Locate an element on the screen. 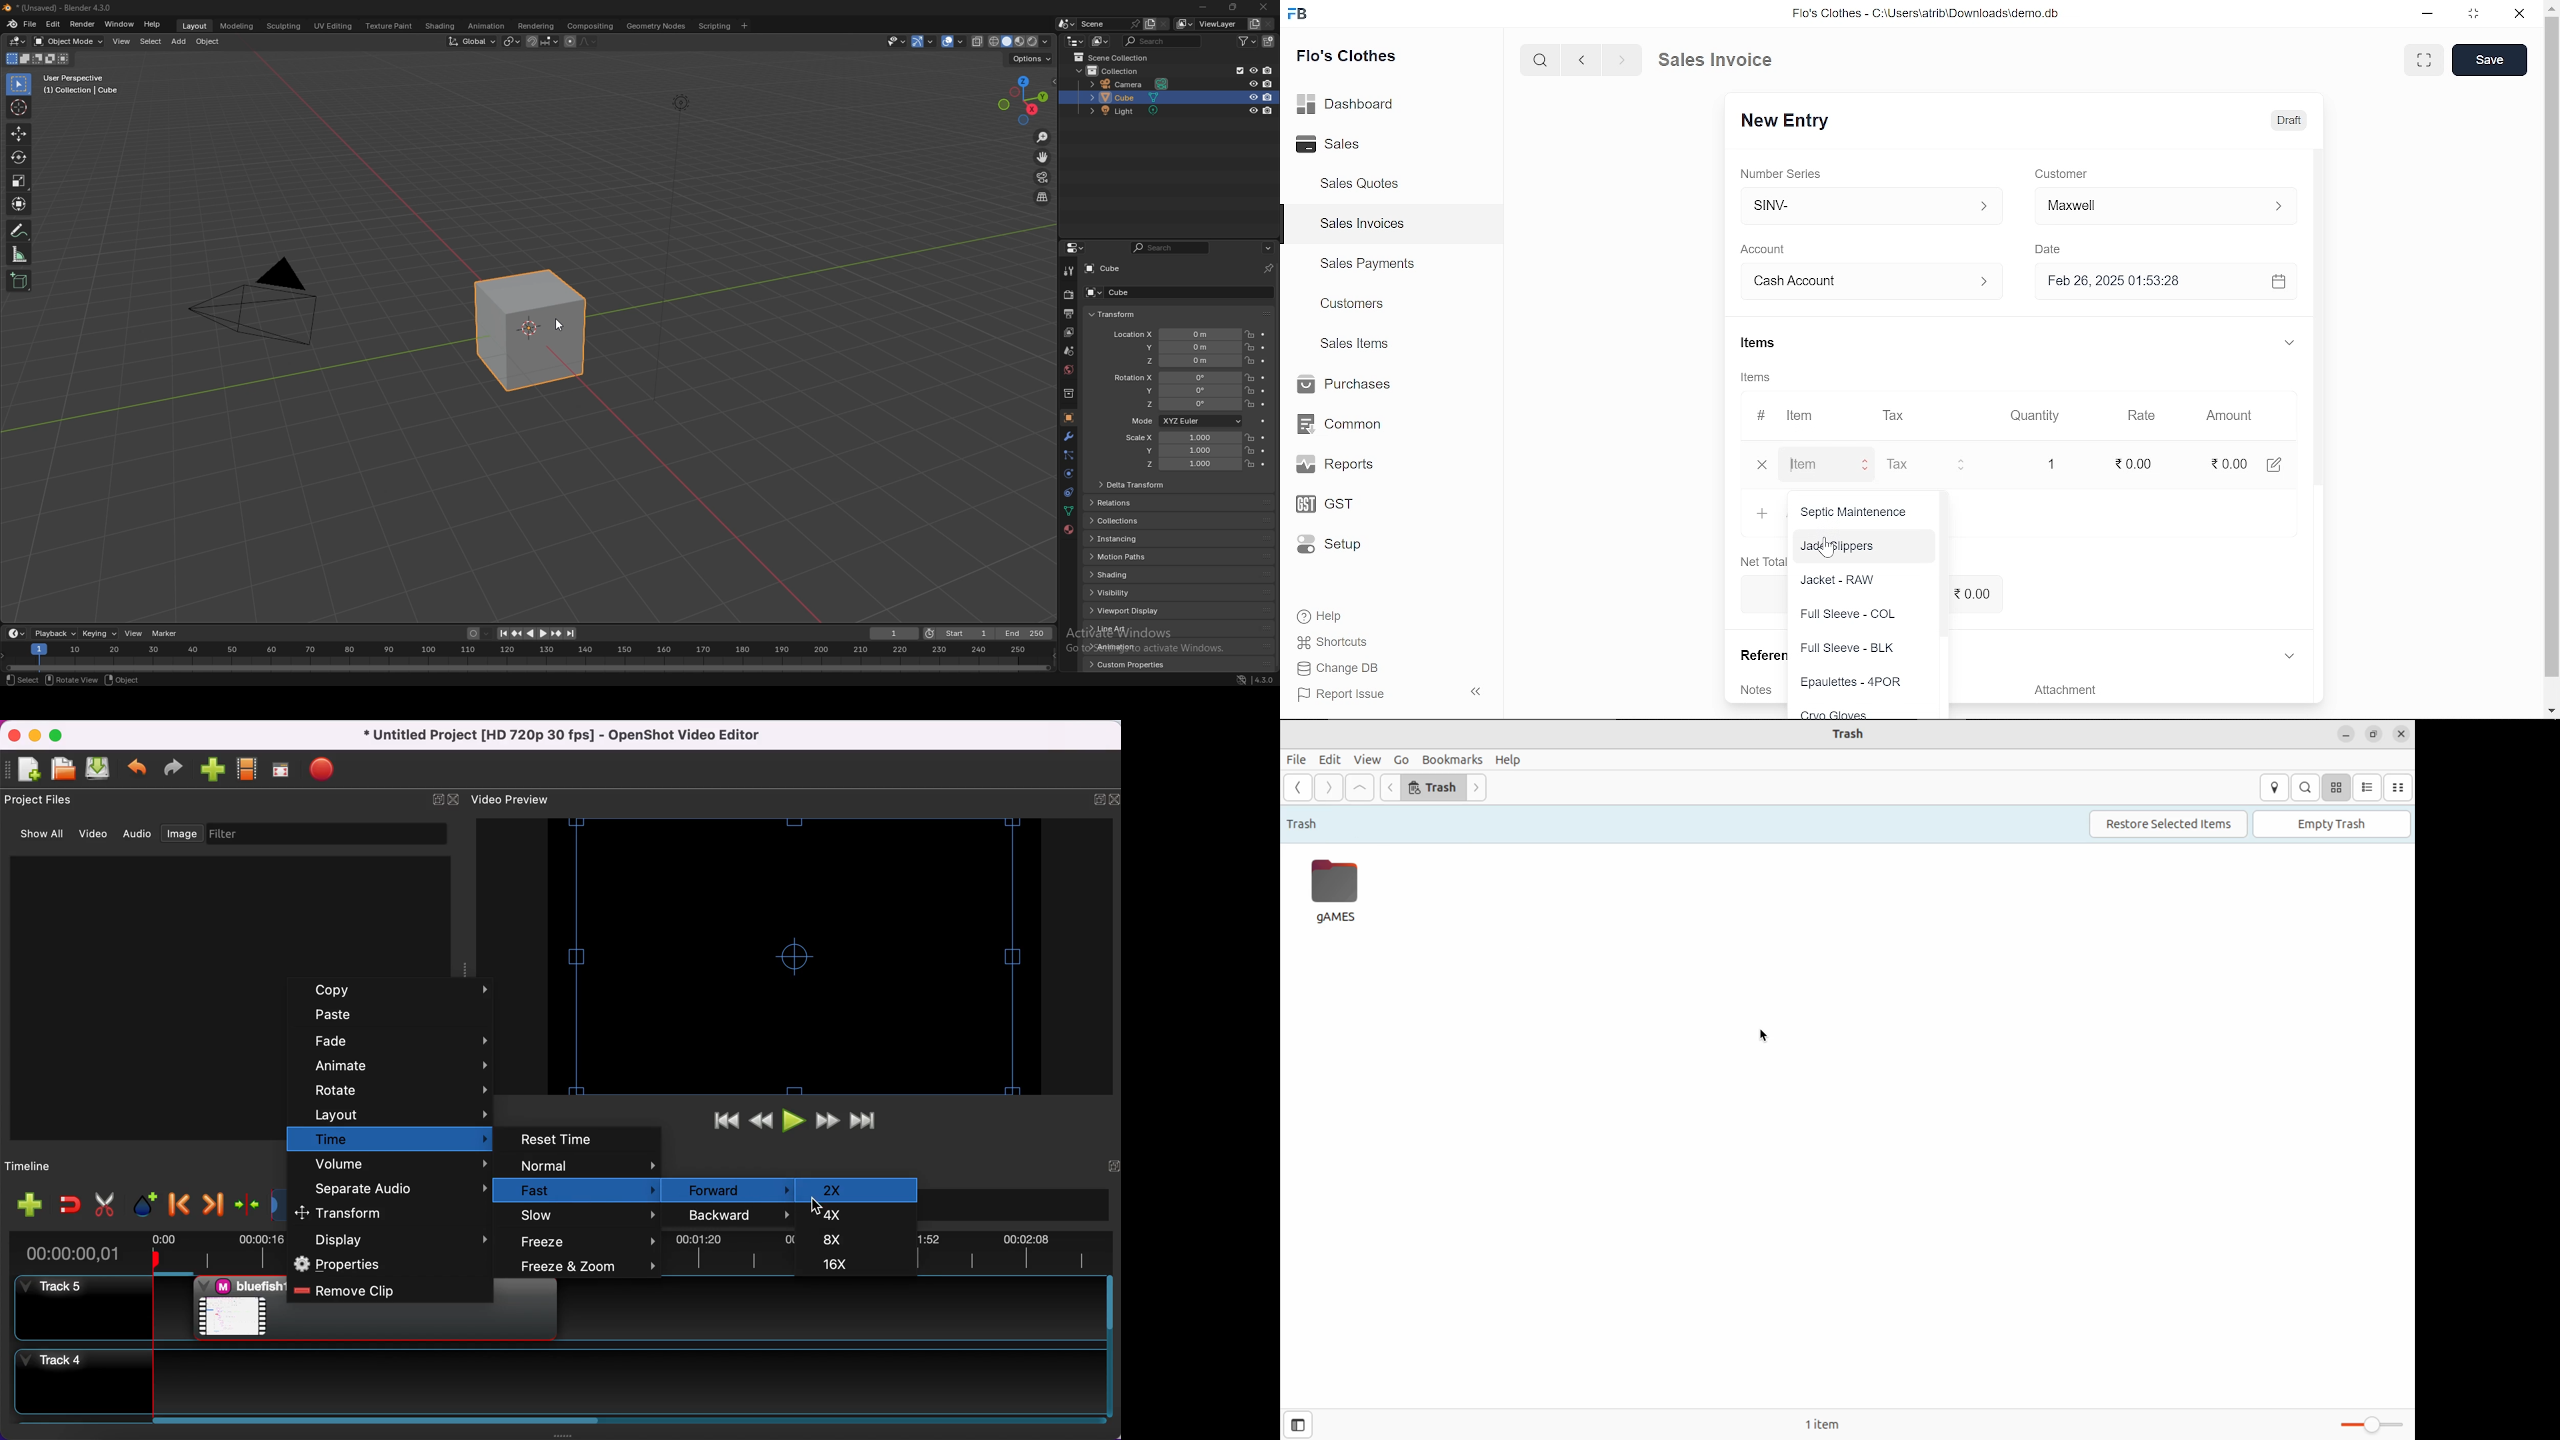  Draft is located at coordinates (2286, 119).